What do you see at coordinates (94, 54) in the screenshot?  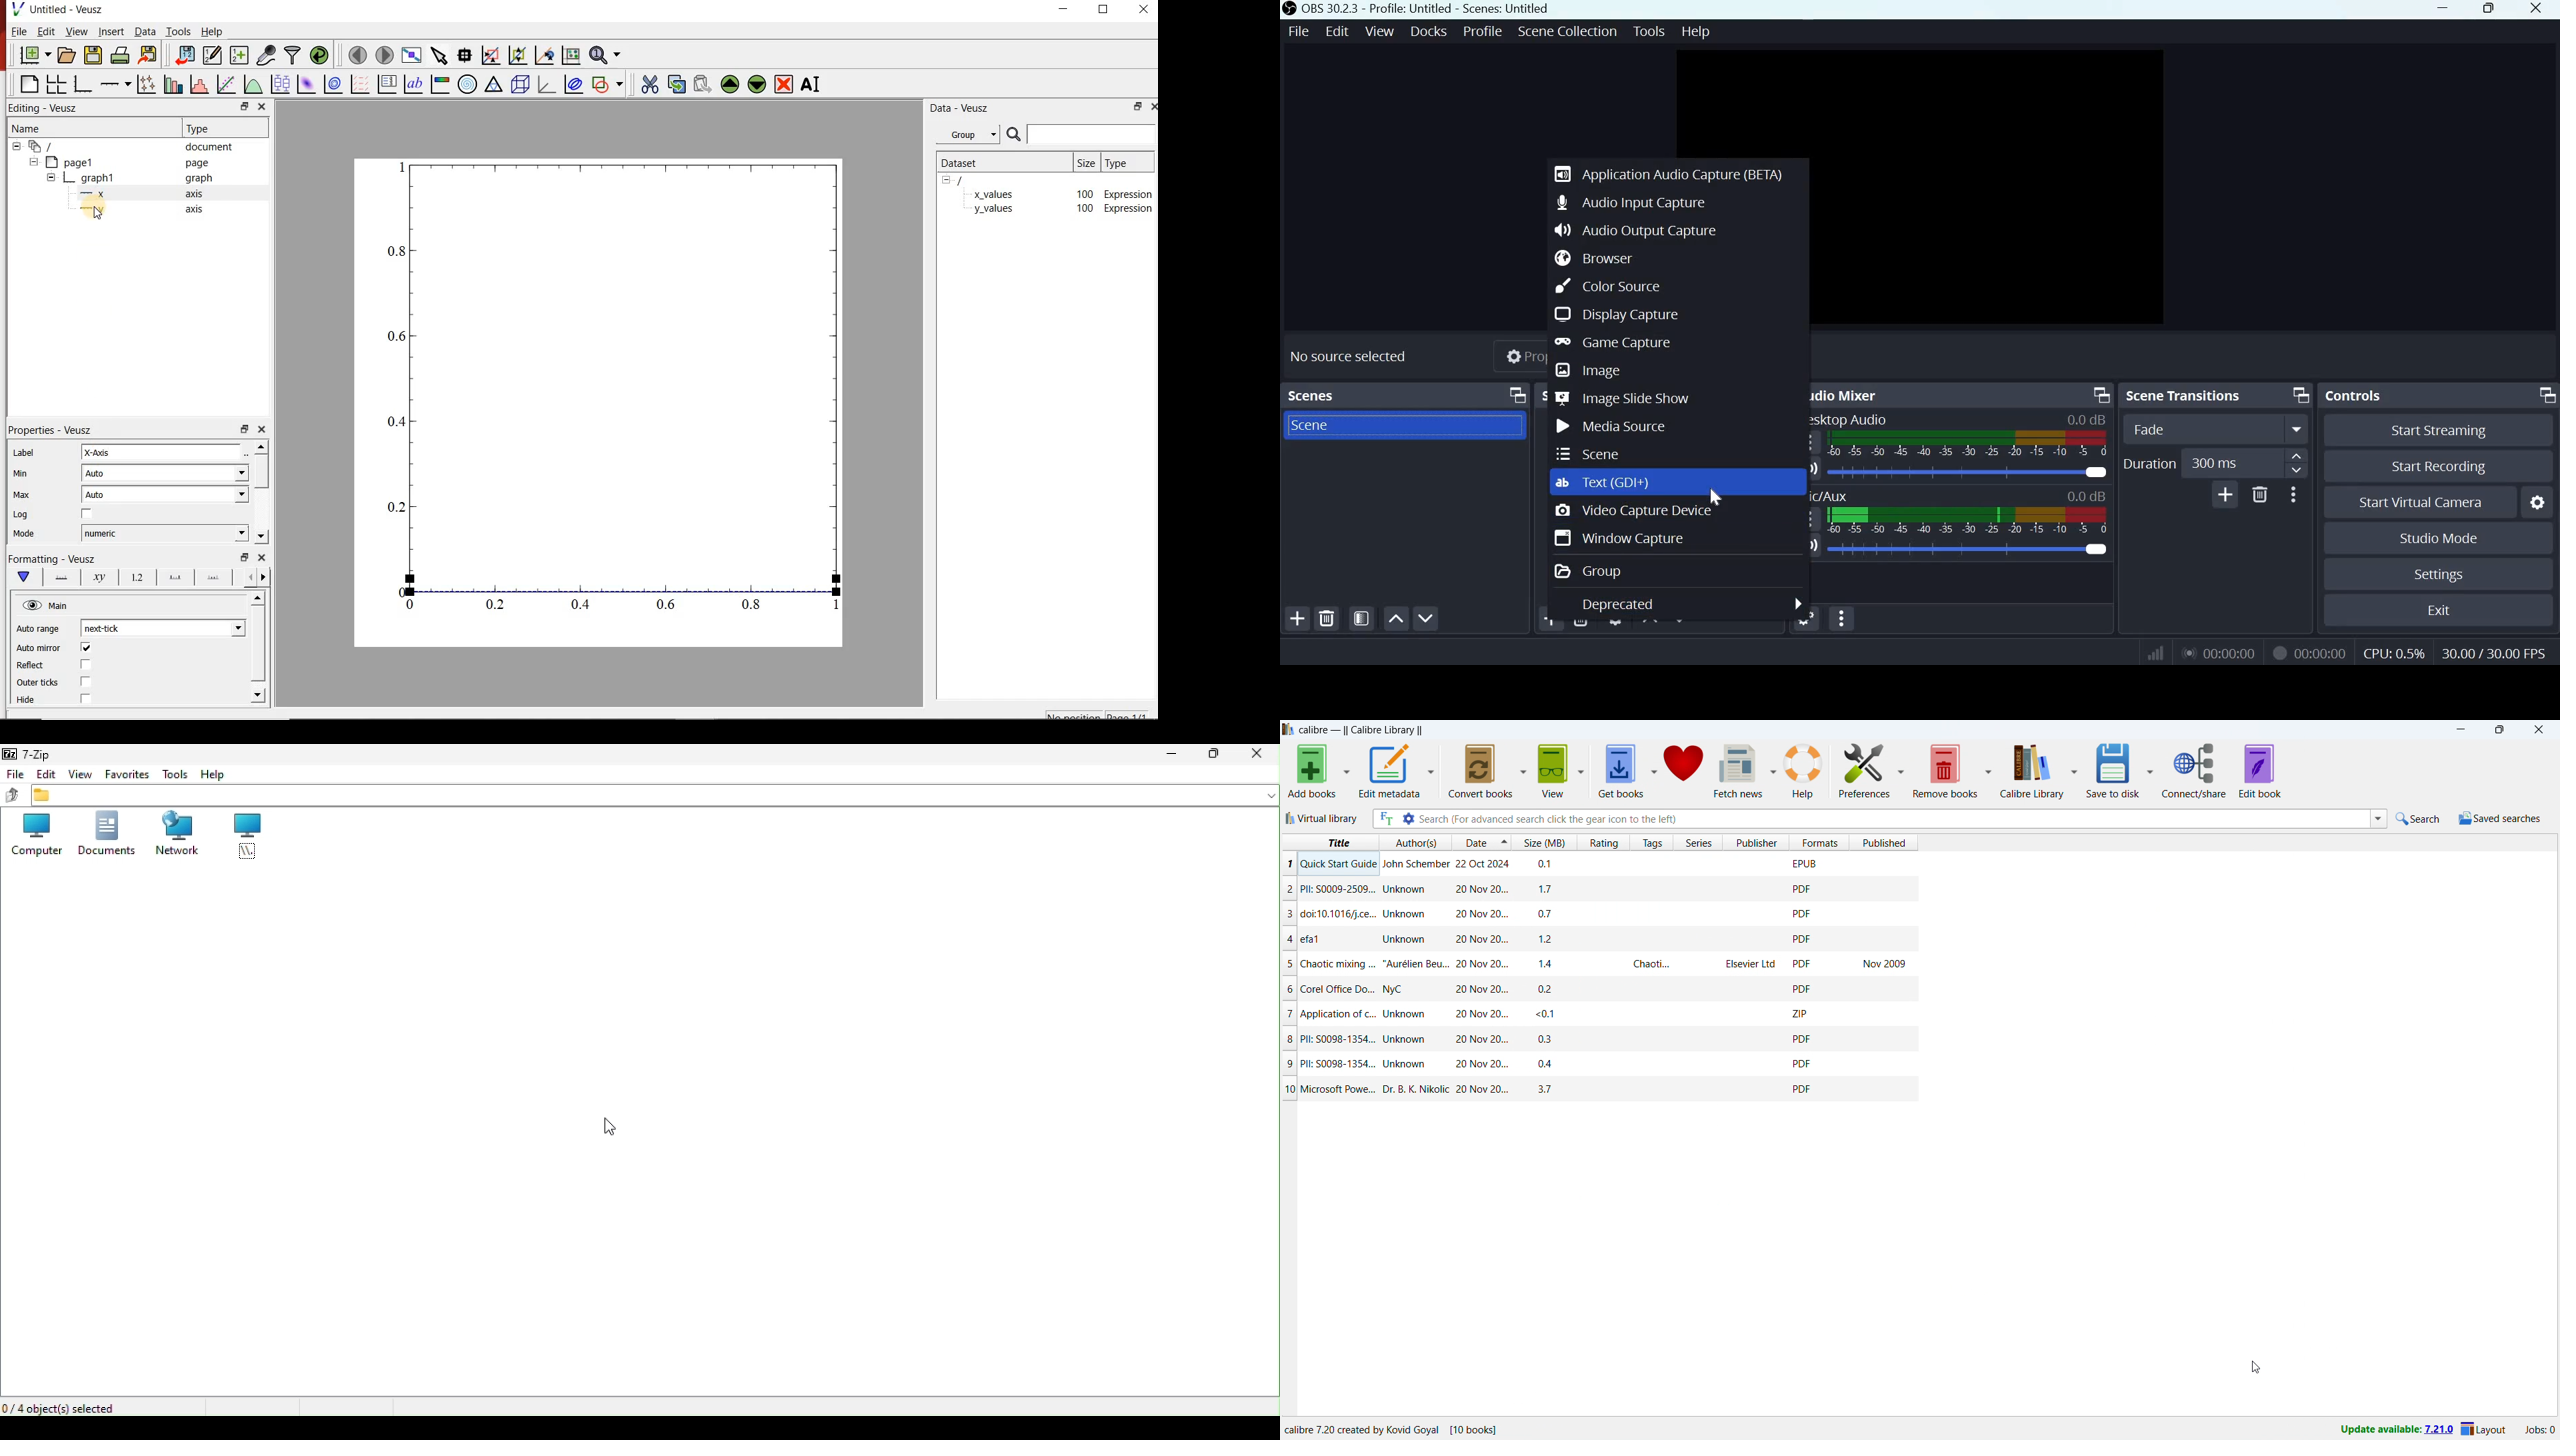 I see `save` at bounding box center [94, 54].